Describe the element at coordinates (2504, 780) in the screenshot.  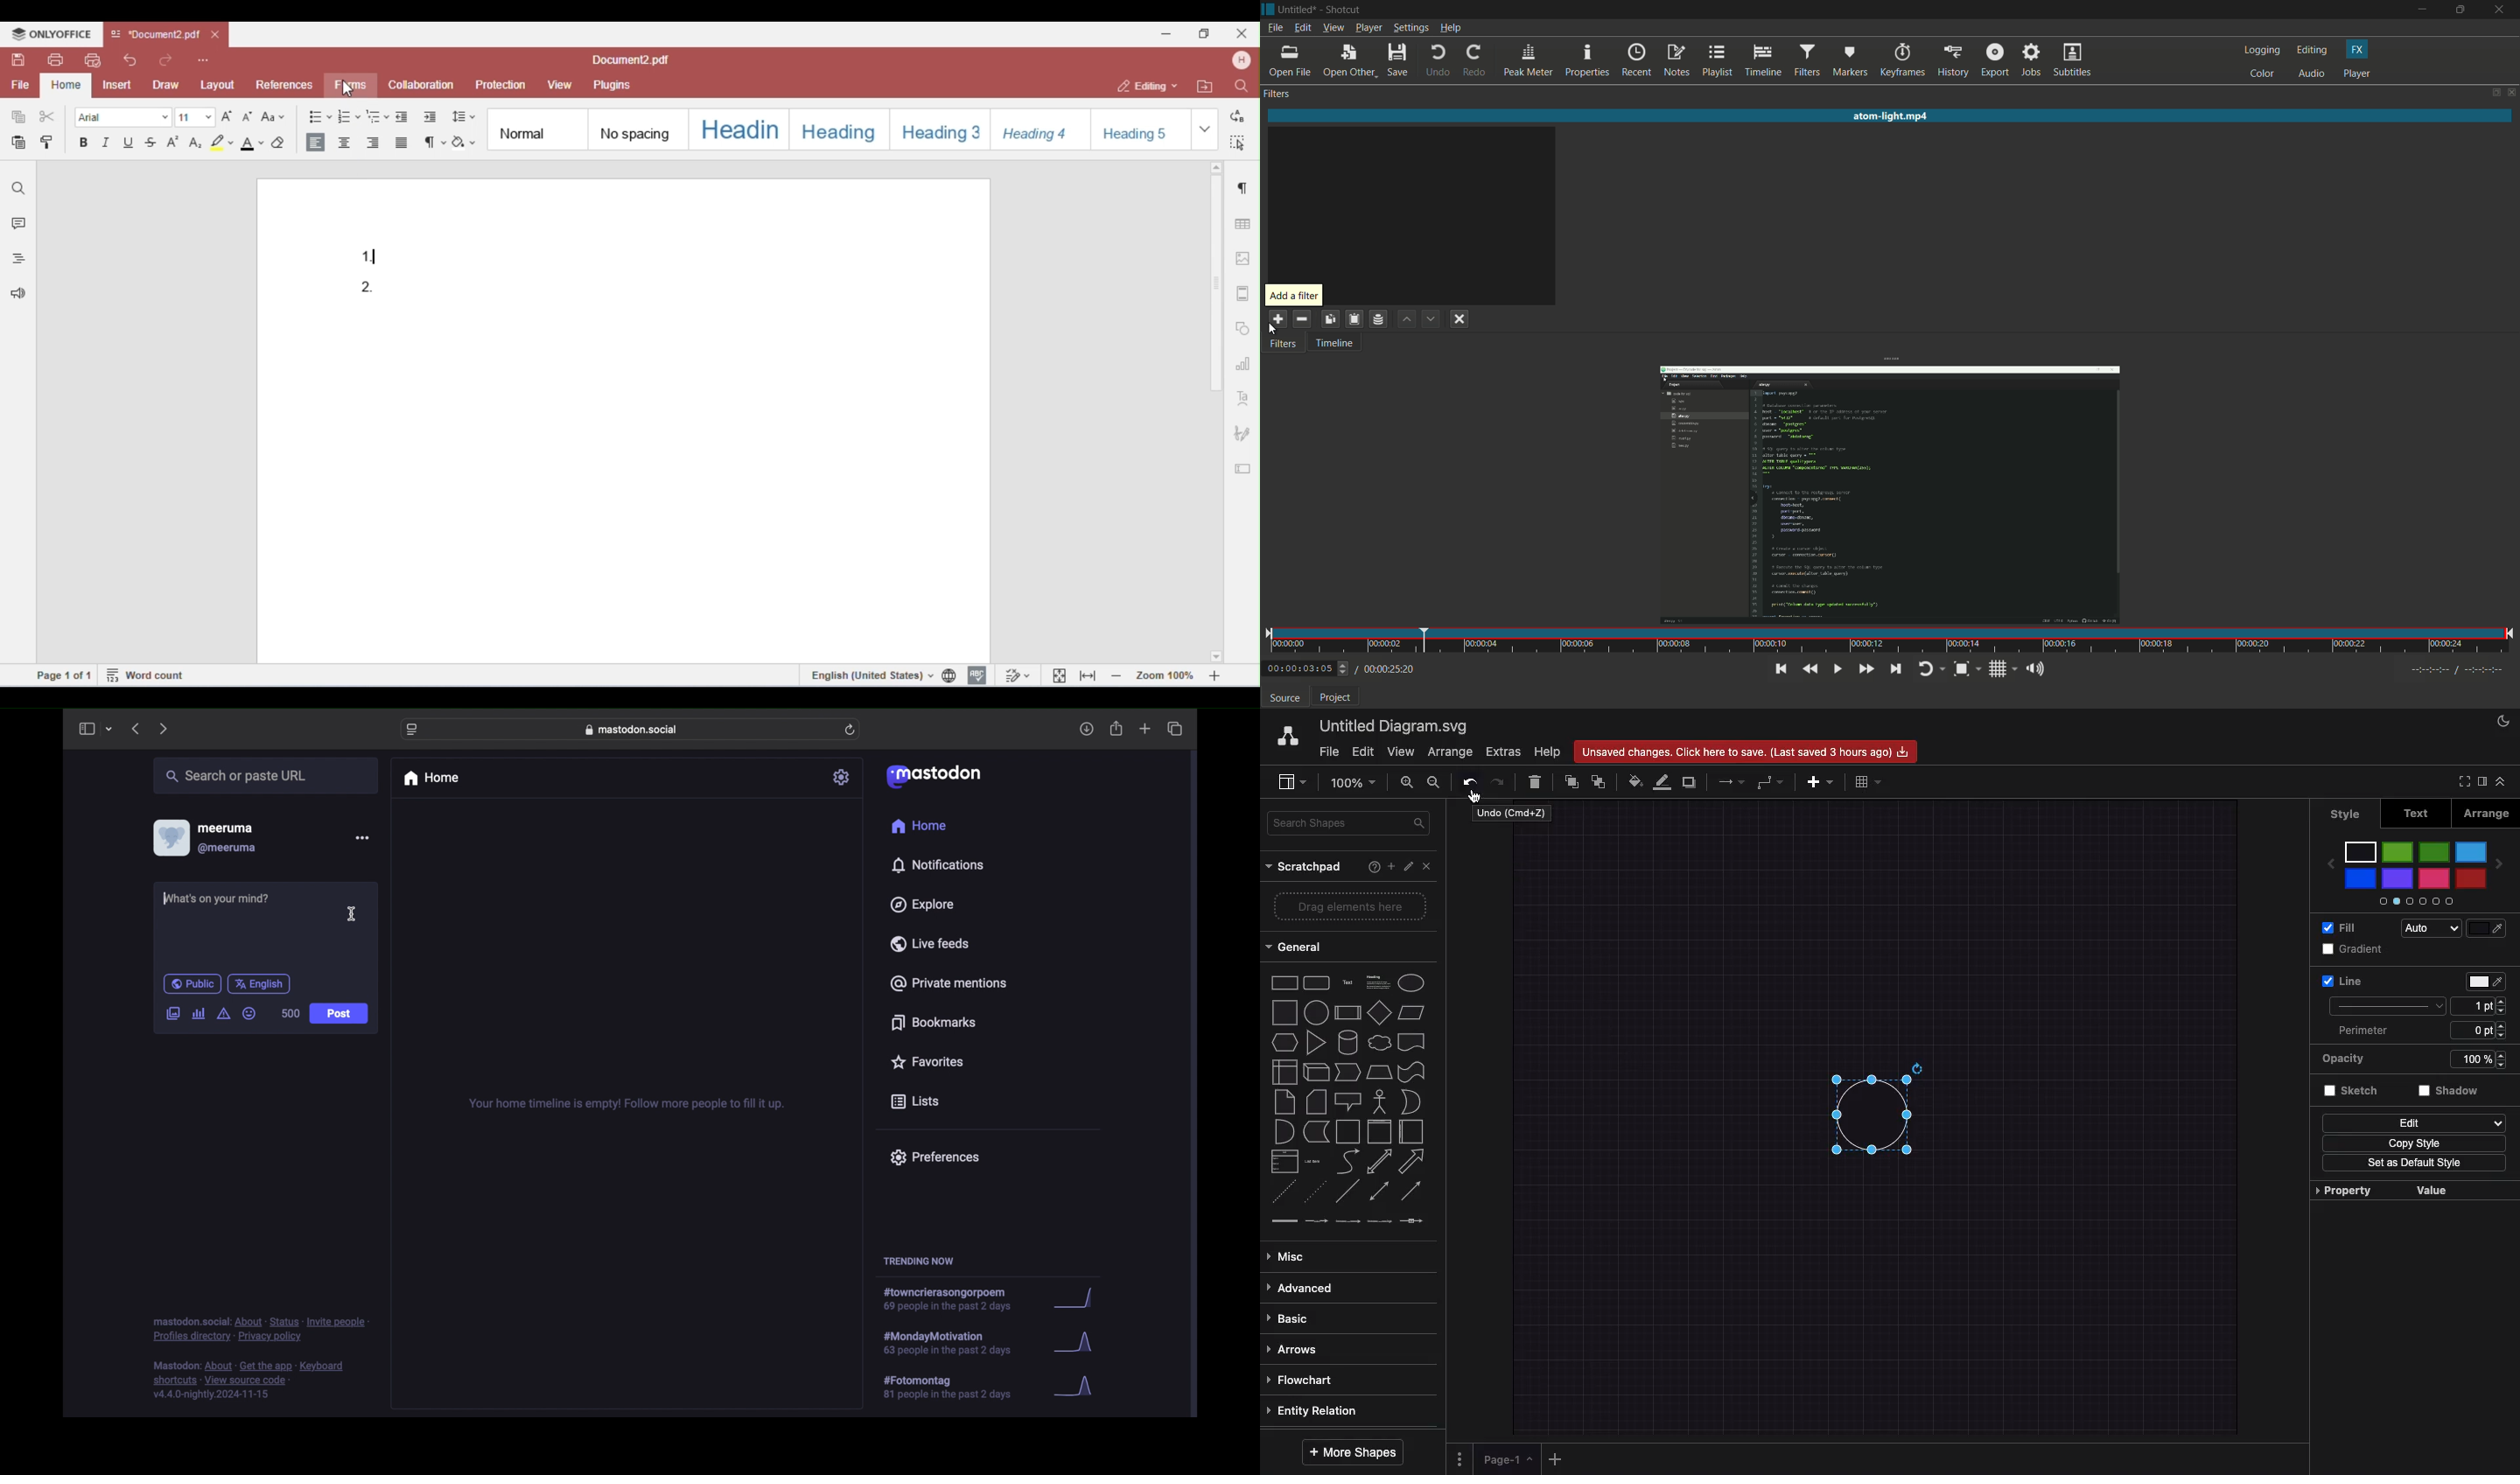
I see `Collapse` at that location.